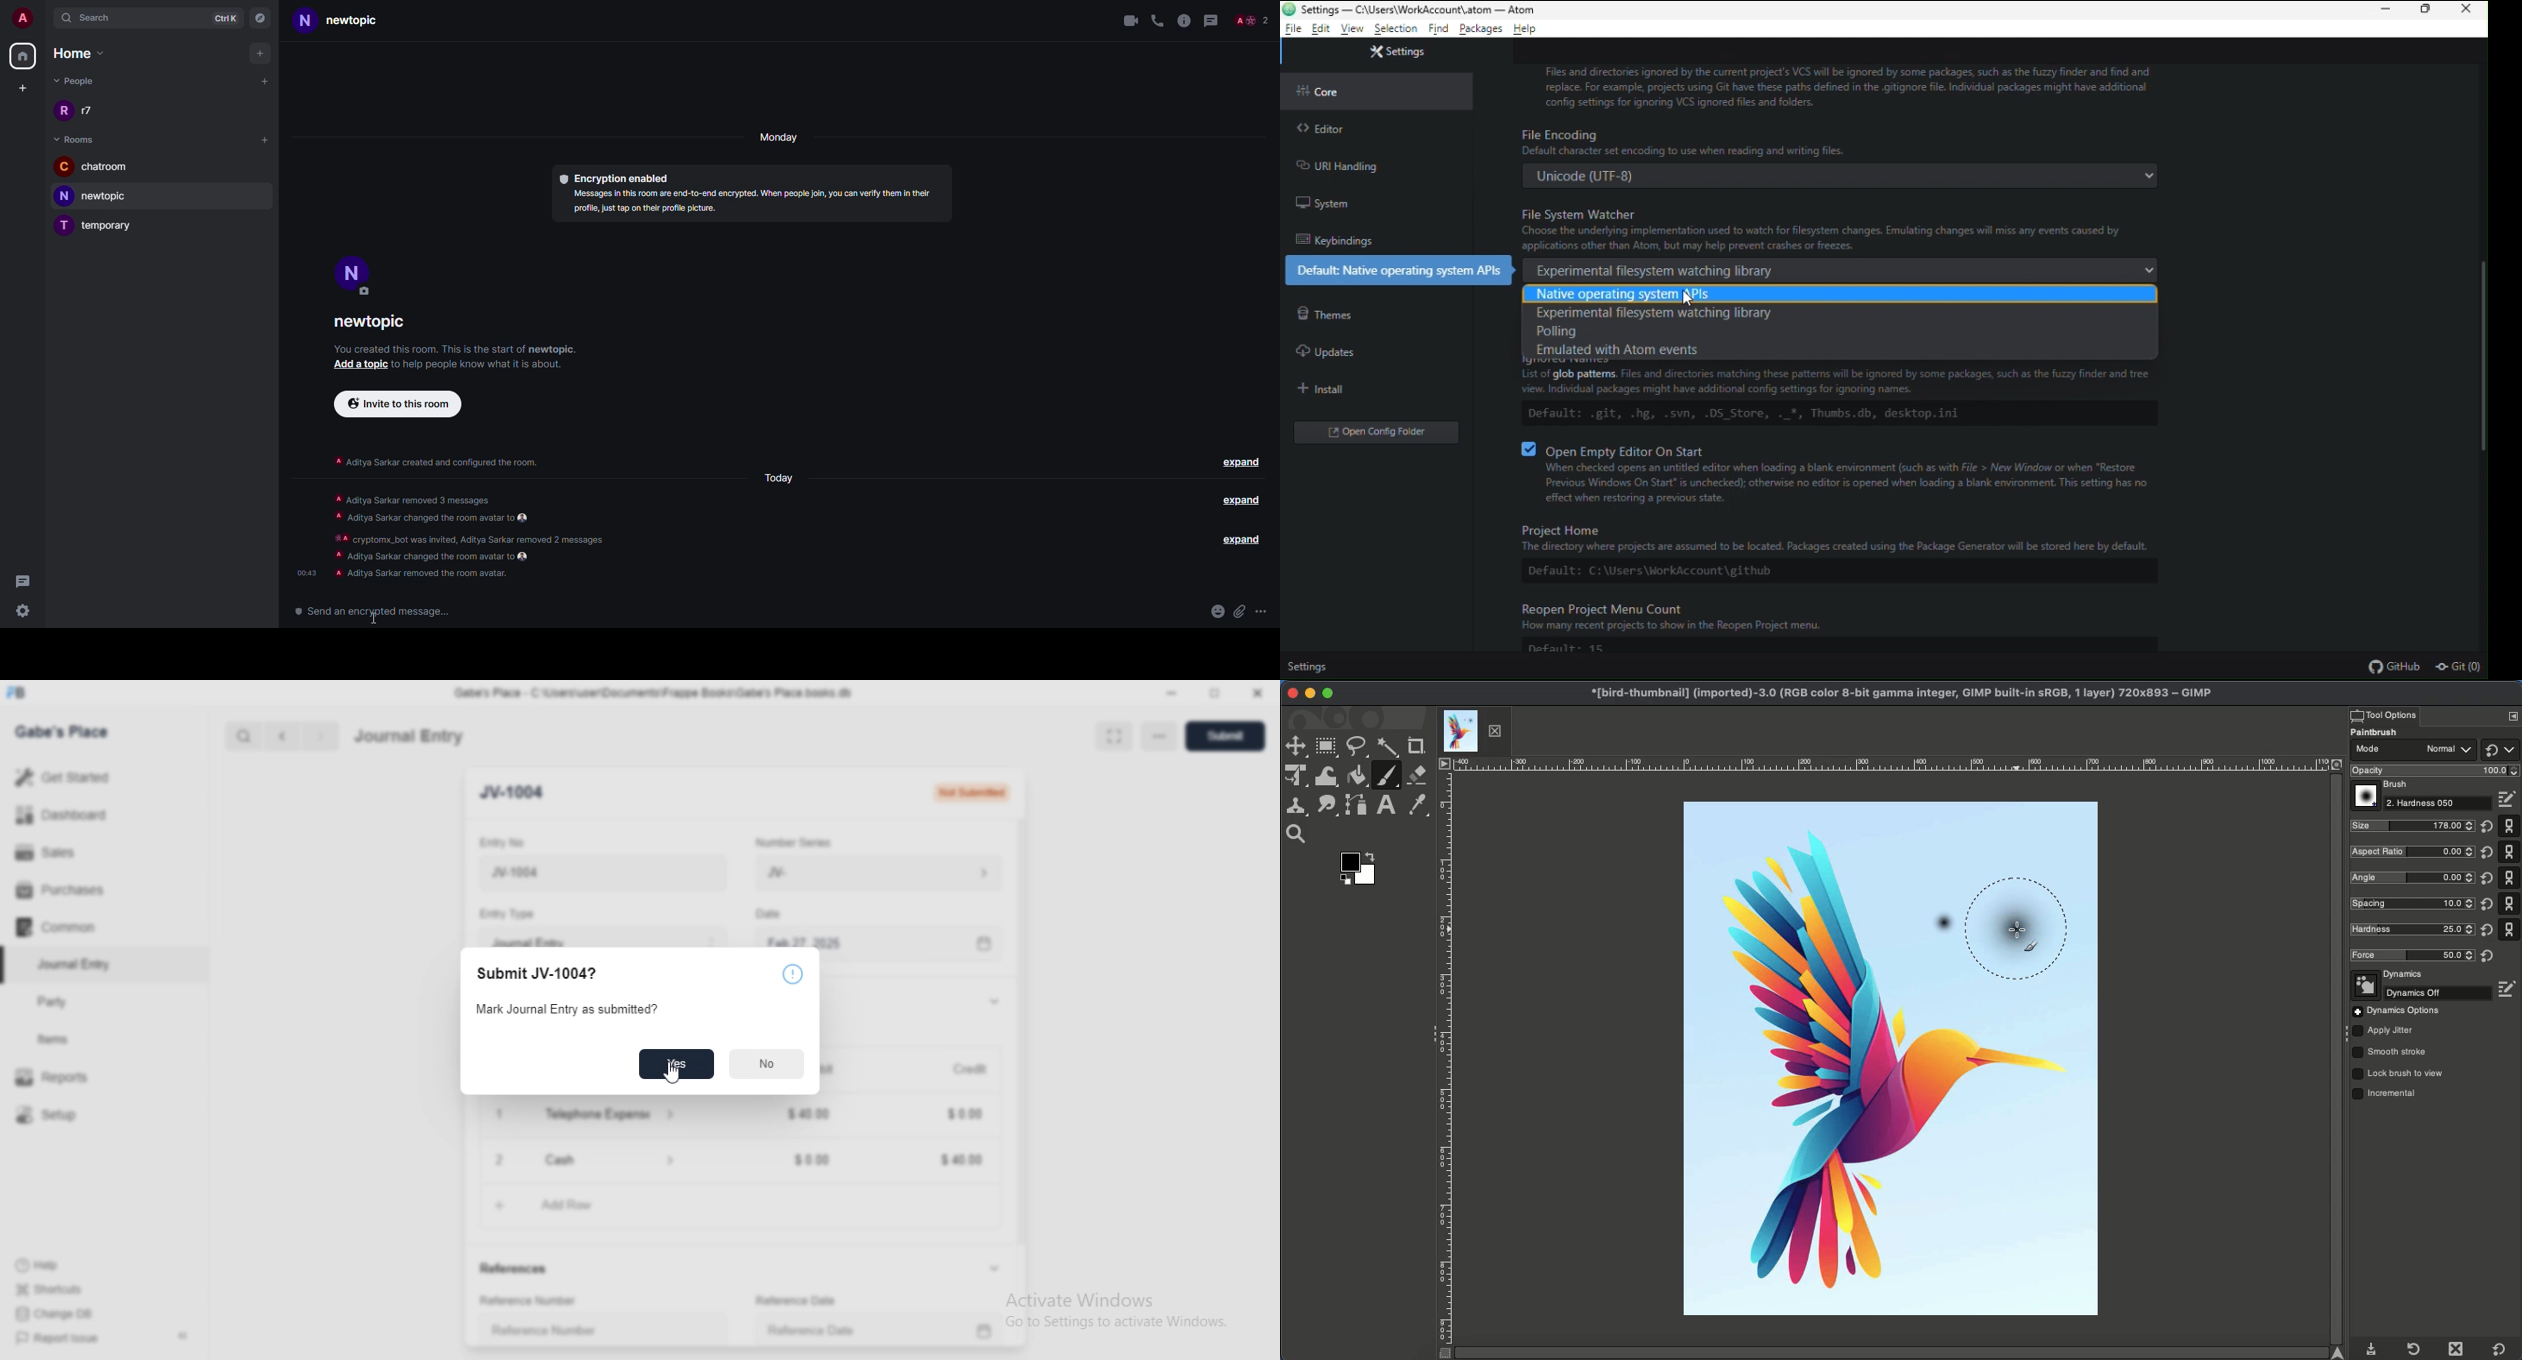  Describe the element at coordinates (1379, 431) in the screenshot. I see `open folder` at that location.